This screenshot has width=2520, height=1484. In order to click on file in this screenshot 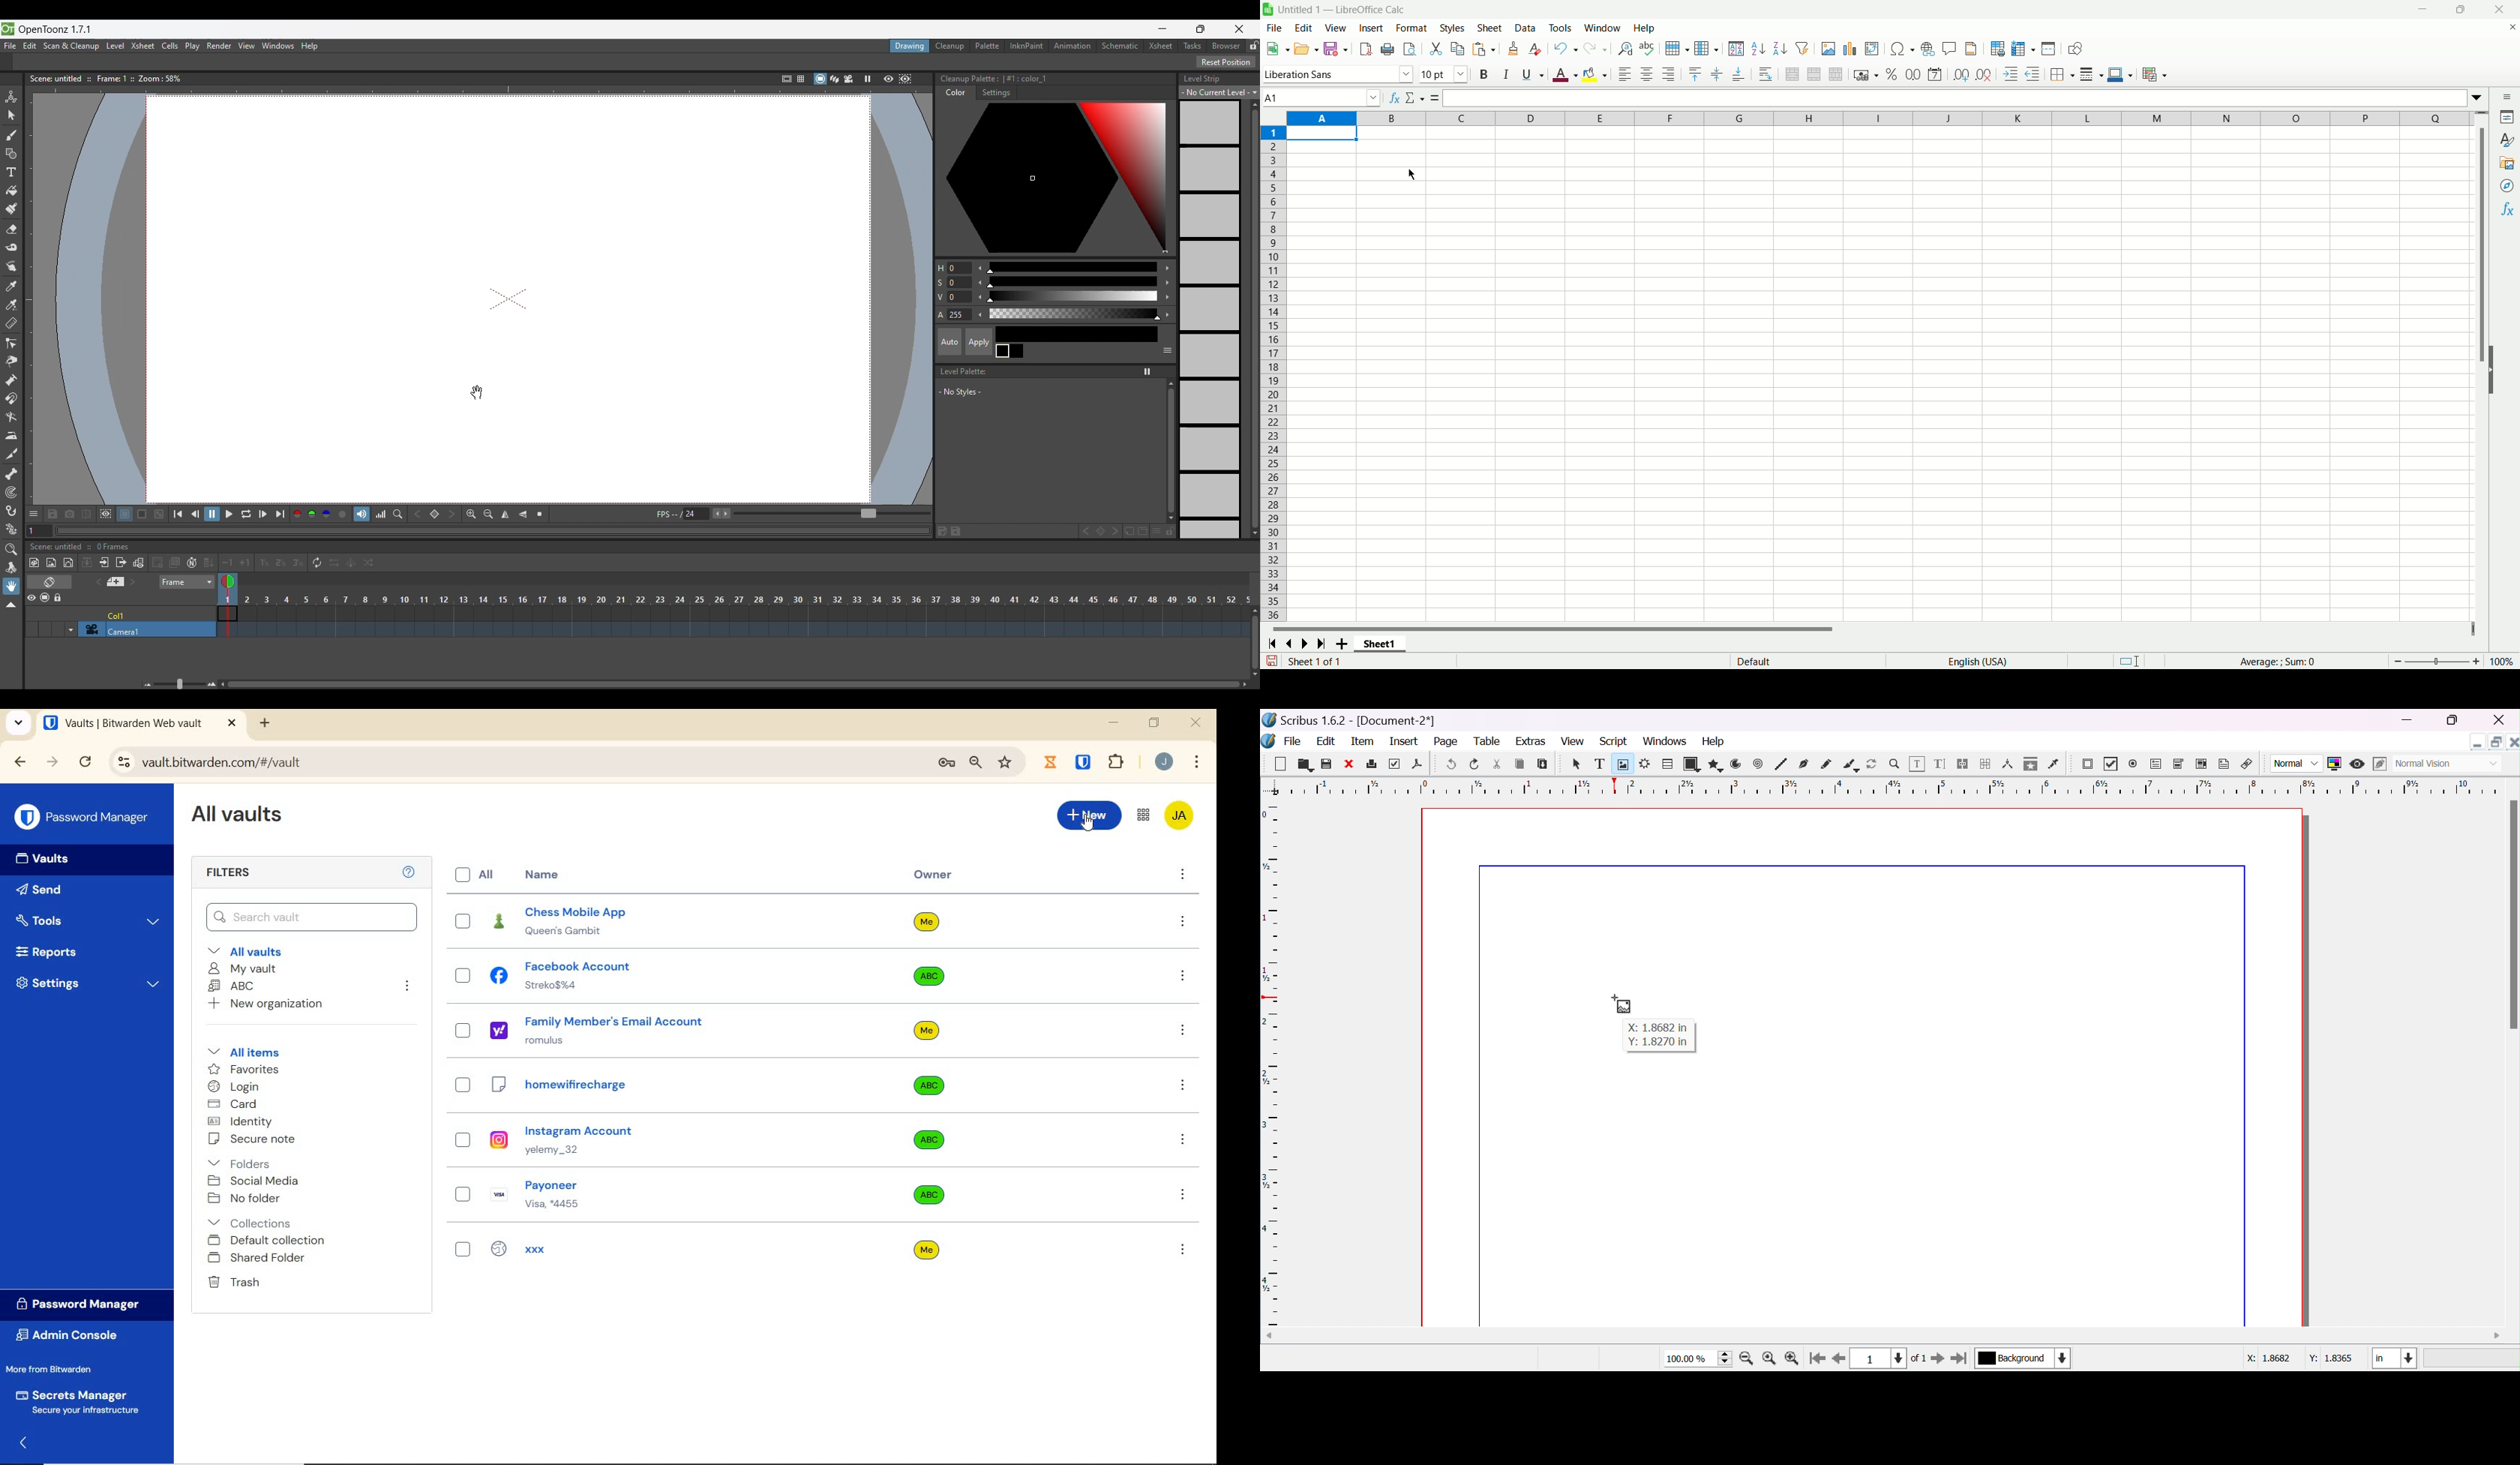, I will do `click(1293, 740)`.